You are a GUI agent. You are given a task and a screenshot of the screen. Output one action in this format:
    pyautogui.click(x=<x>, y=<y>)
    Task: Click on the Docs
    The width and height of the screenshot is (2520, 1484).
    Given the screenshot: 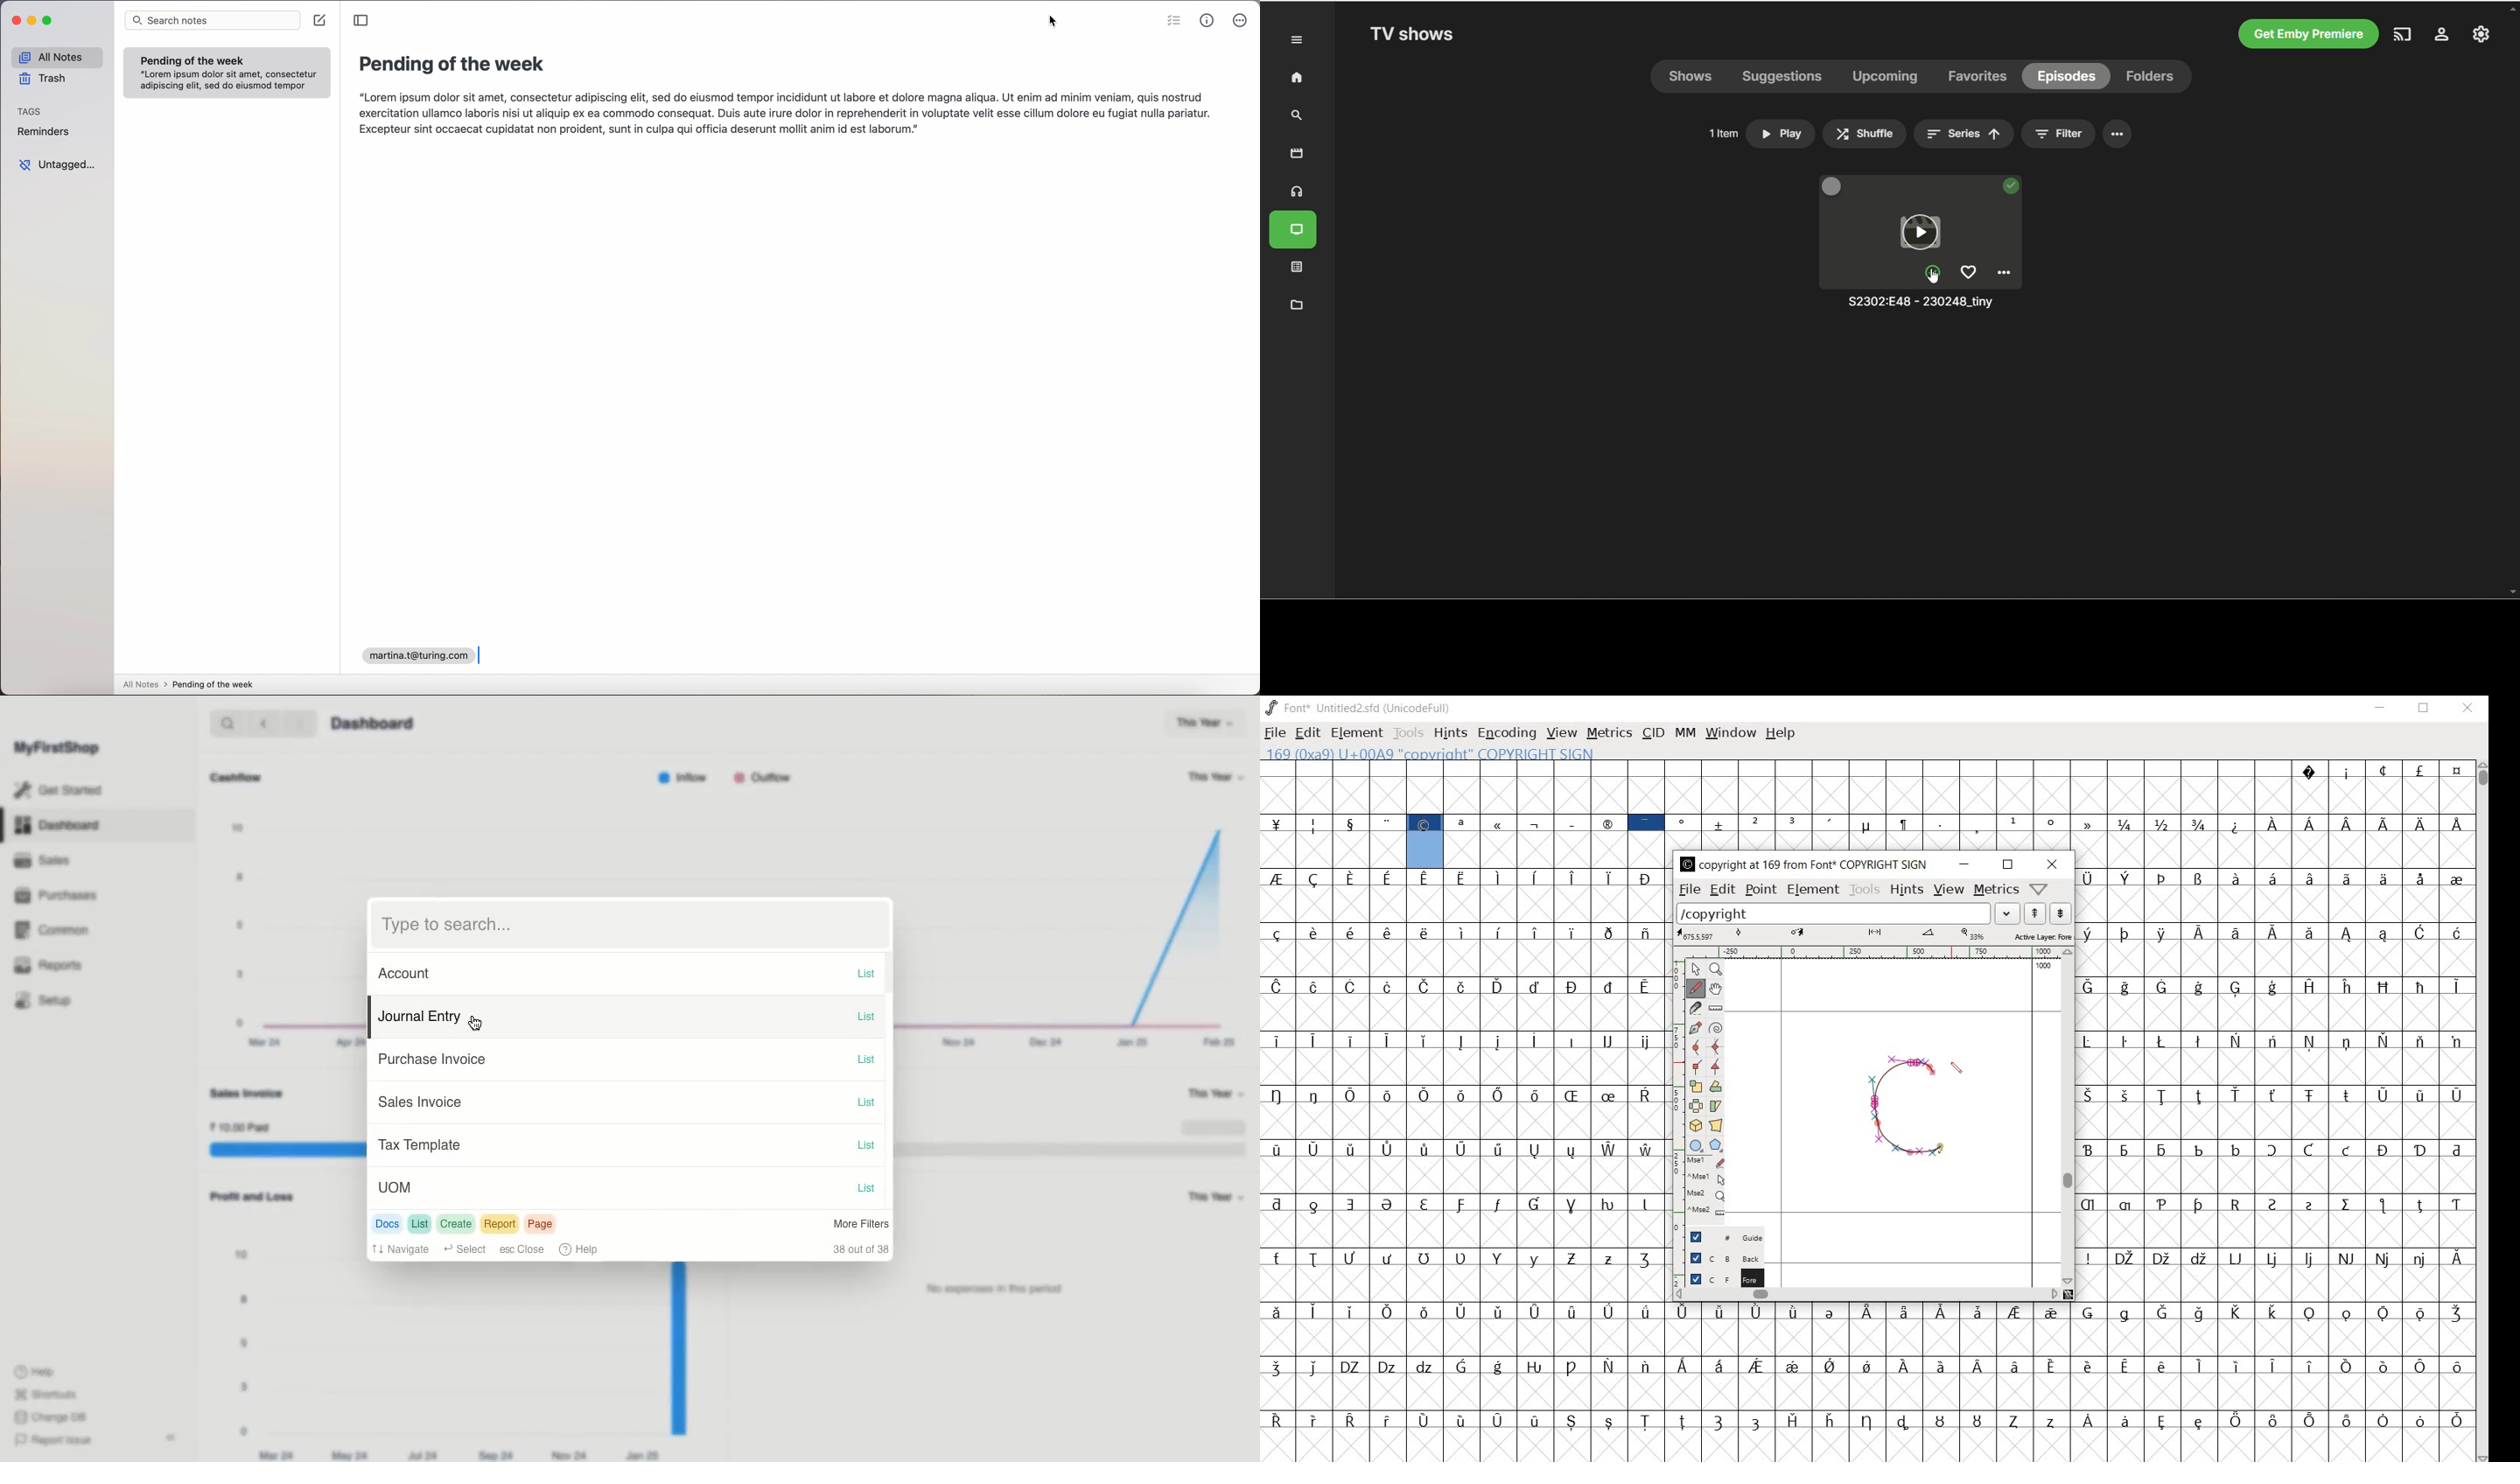 What is the action you would take?
    pyautogui.click(x=387, y=1223)
    